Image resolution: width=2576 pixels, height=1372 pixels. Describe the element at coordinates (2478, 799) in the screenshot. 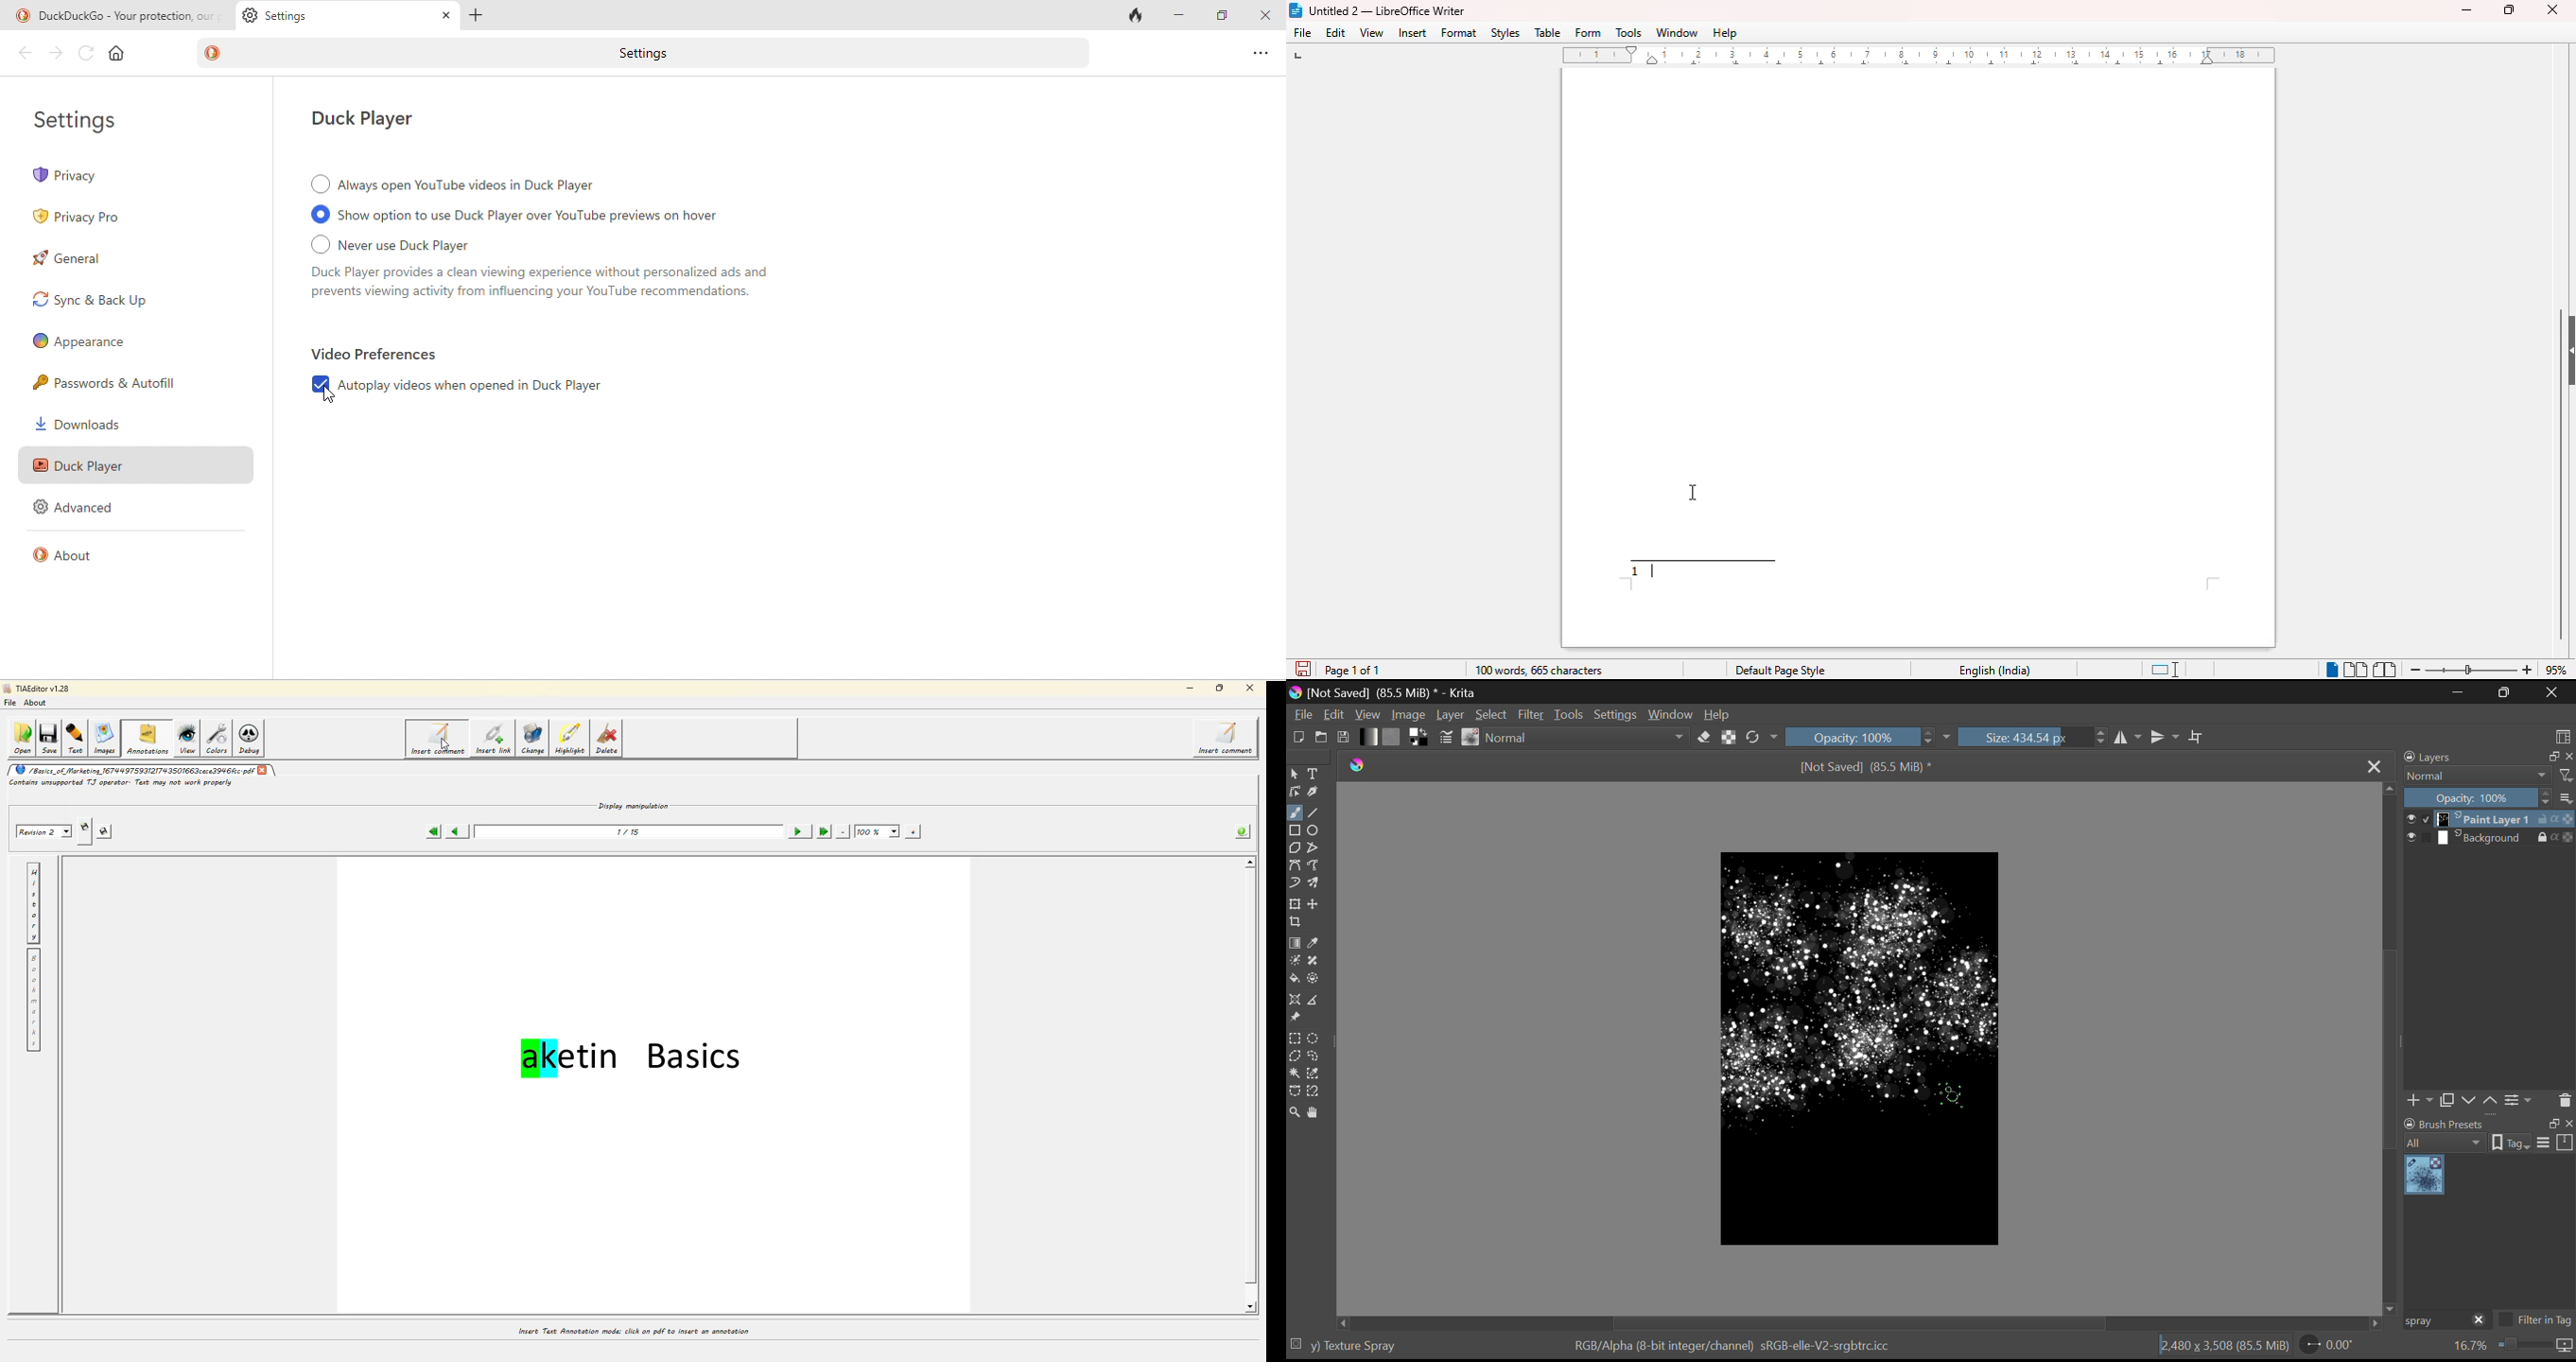

I see `Opacity: 100%` at that location.